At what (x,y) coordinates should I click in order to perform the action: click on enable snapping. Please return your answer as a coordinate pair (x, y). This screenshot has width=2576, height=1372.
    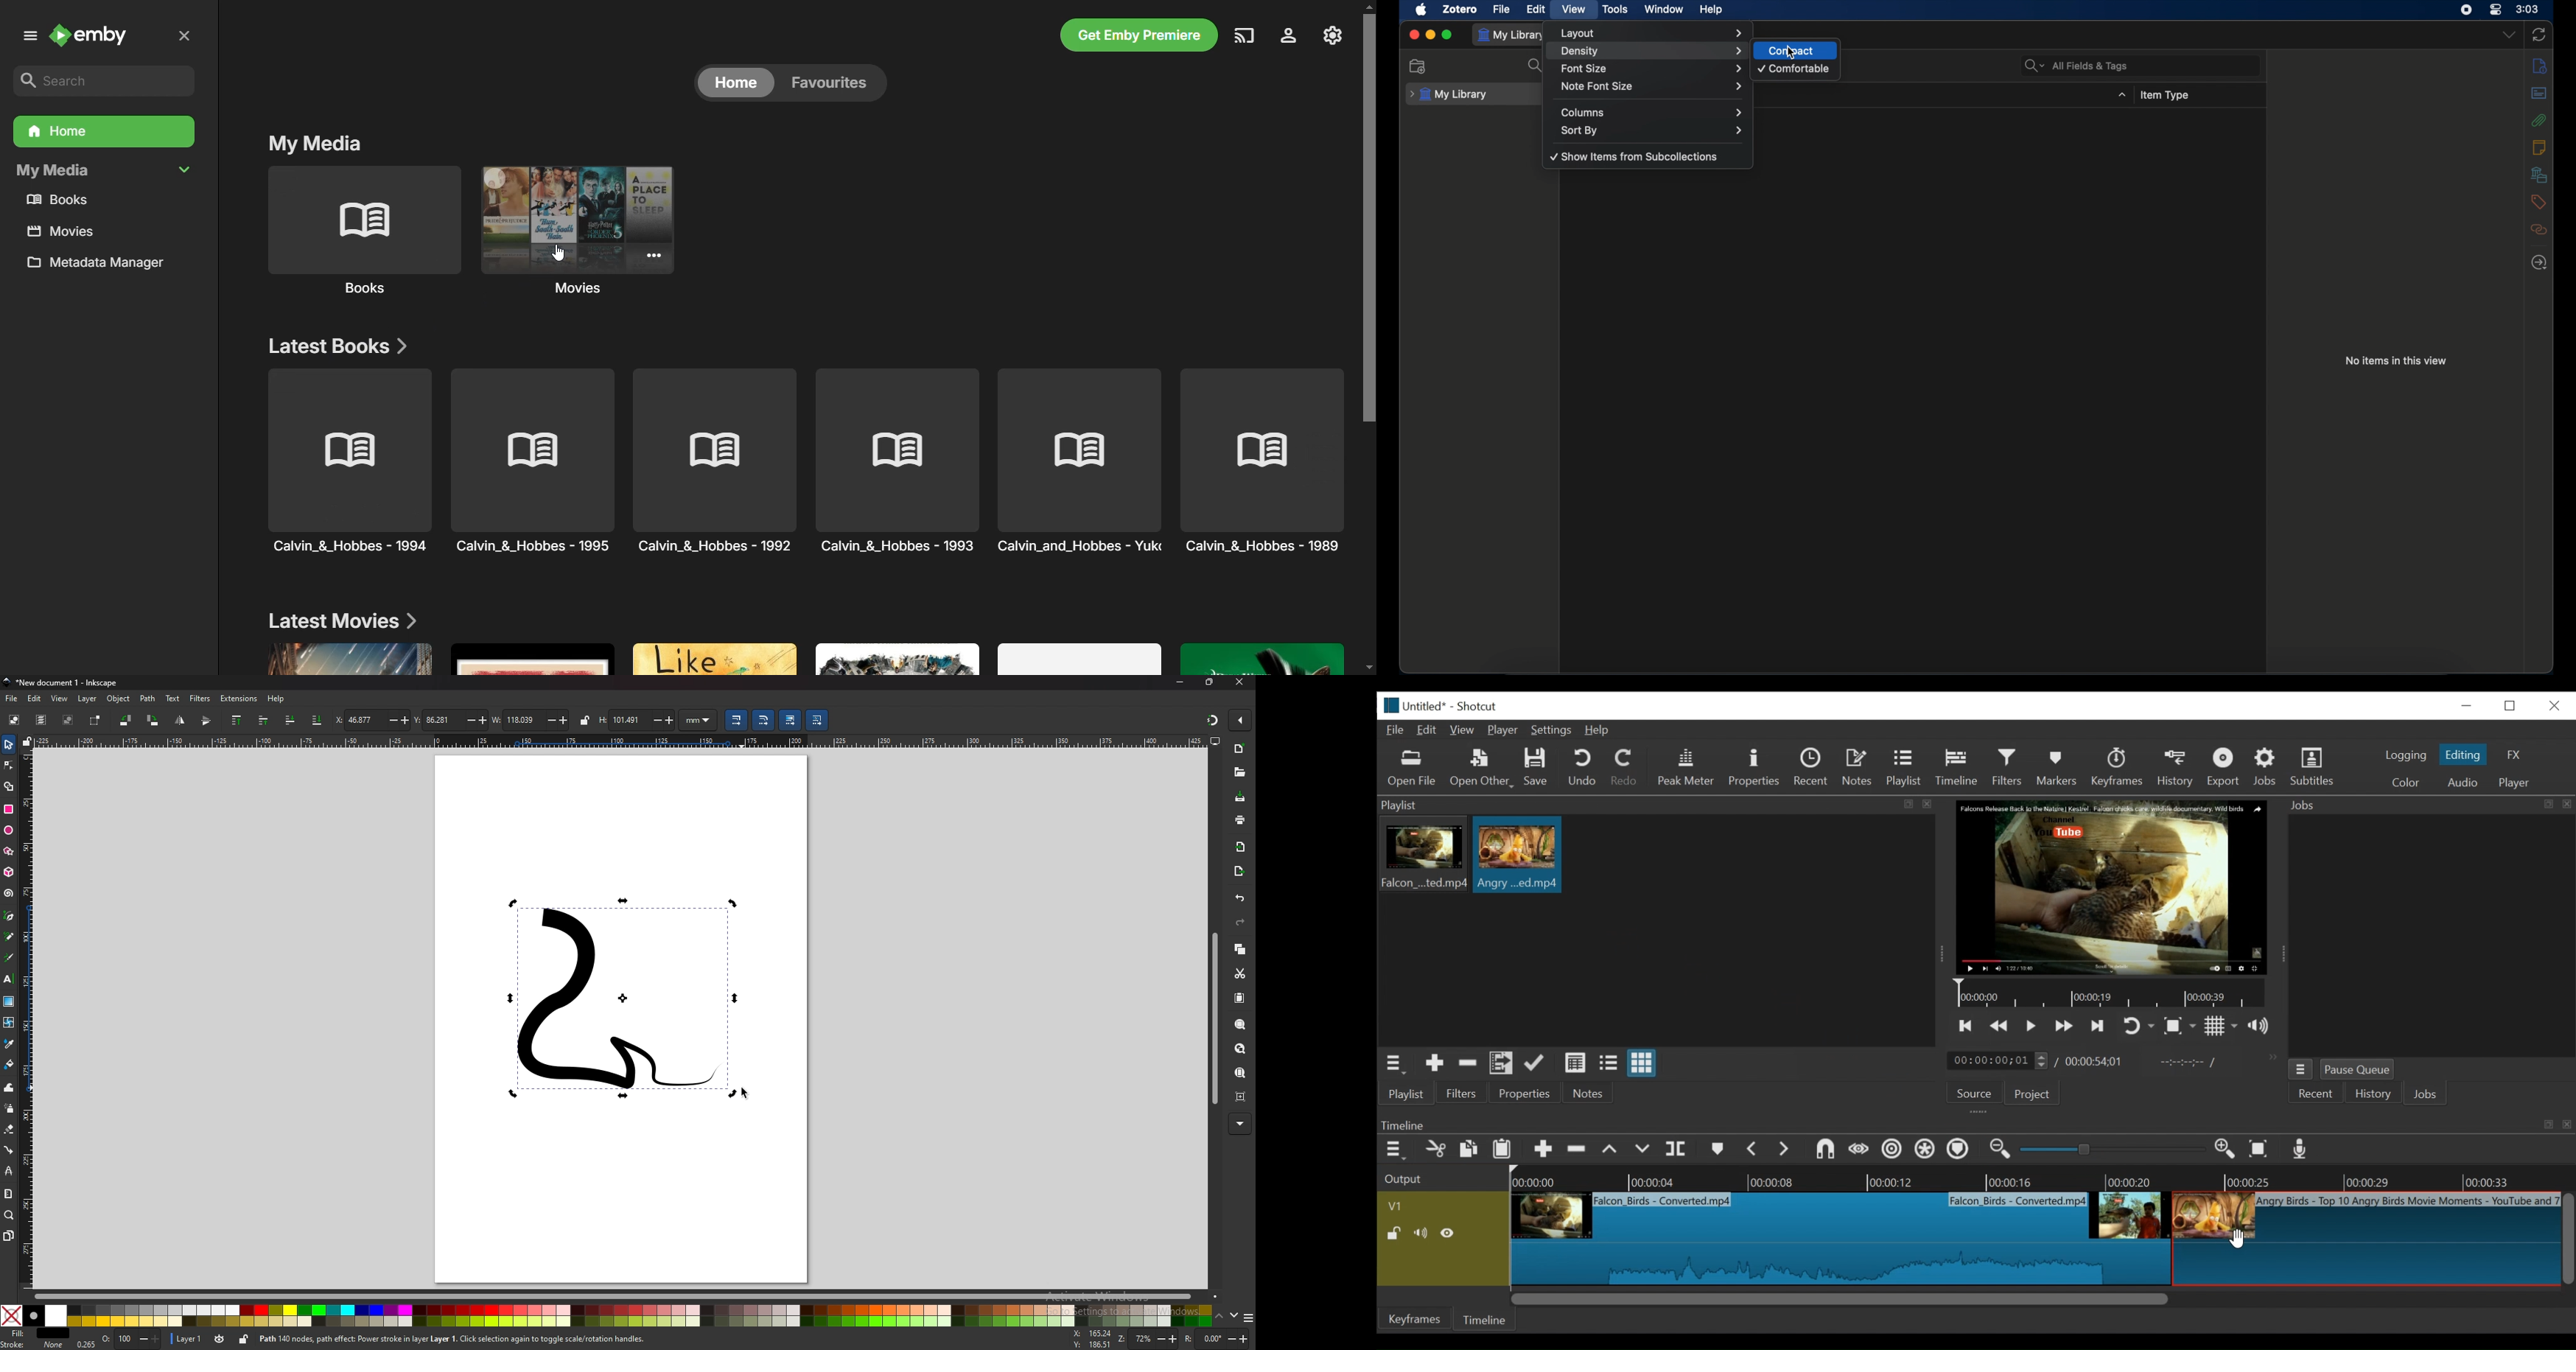
    Looking at the image, I should click on (1241, 719).